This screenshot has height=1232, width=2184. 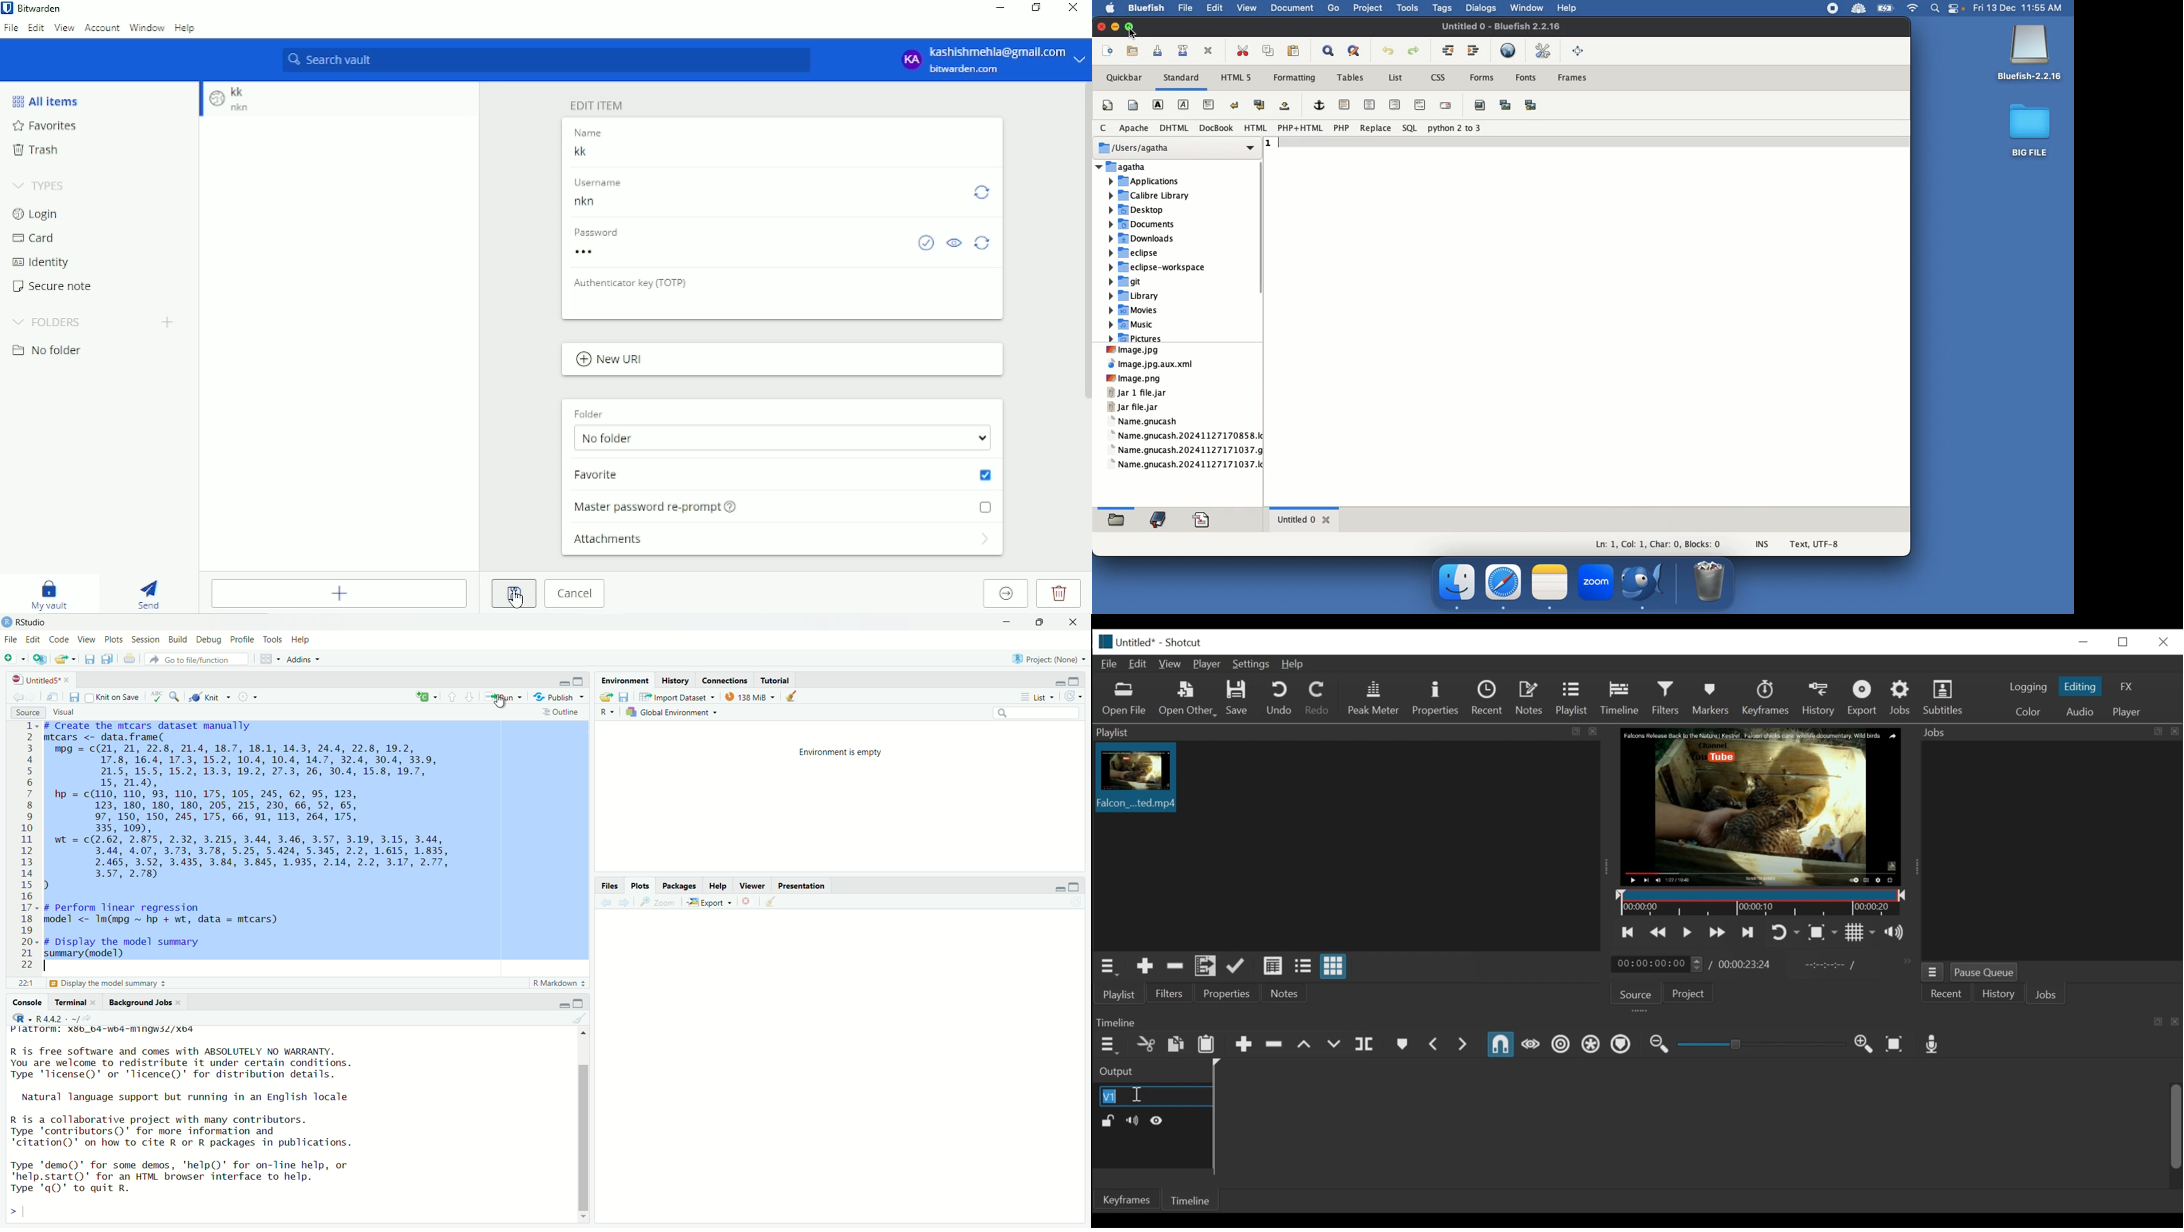 I want to click on Card, so click(x=34, y=239).